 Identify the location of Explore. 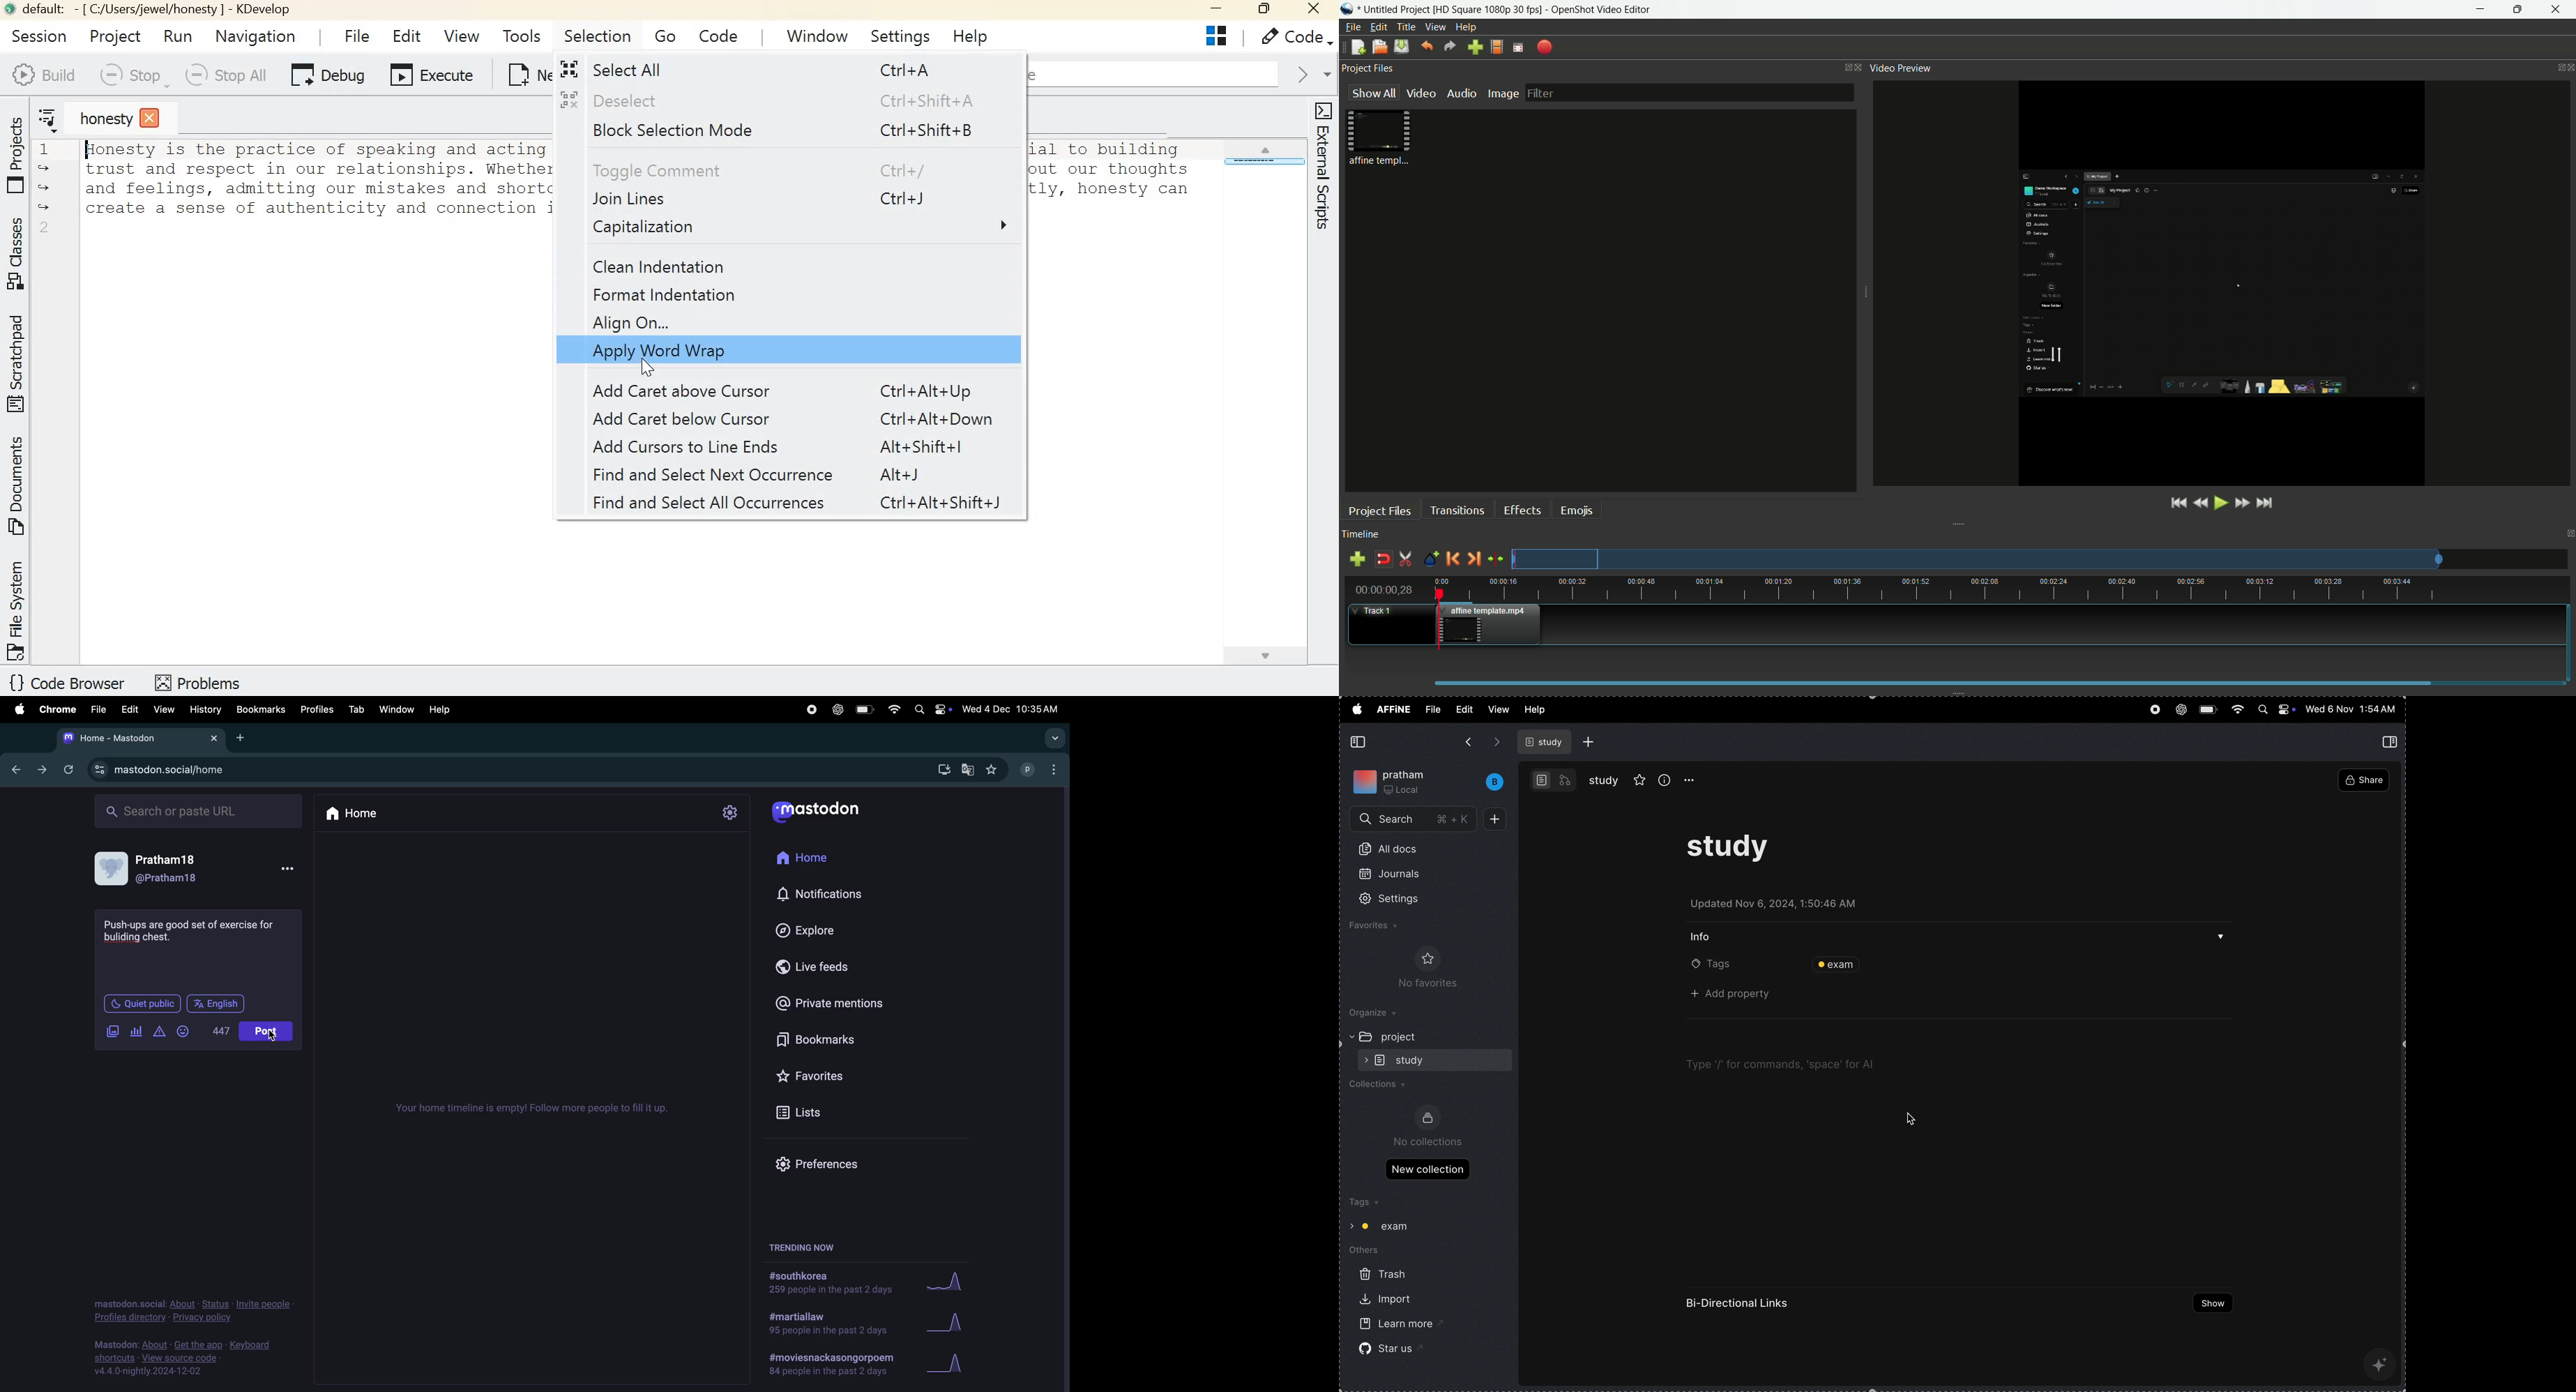
(803, 929).